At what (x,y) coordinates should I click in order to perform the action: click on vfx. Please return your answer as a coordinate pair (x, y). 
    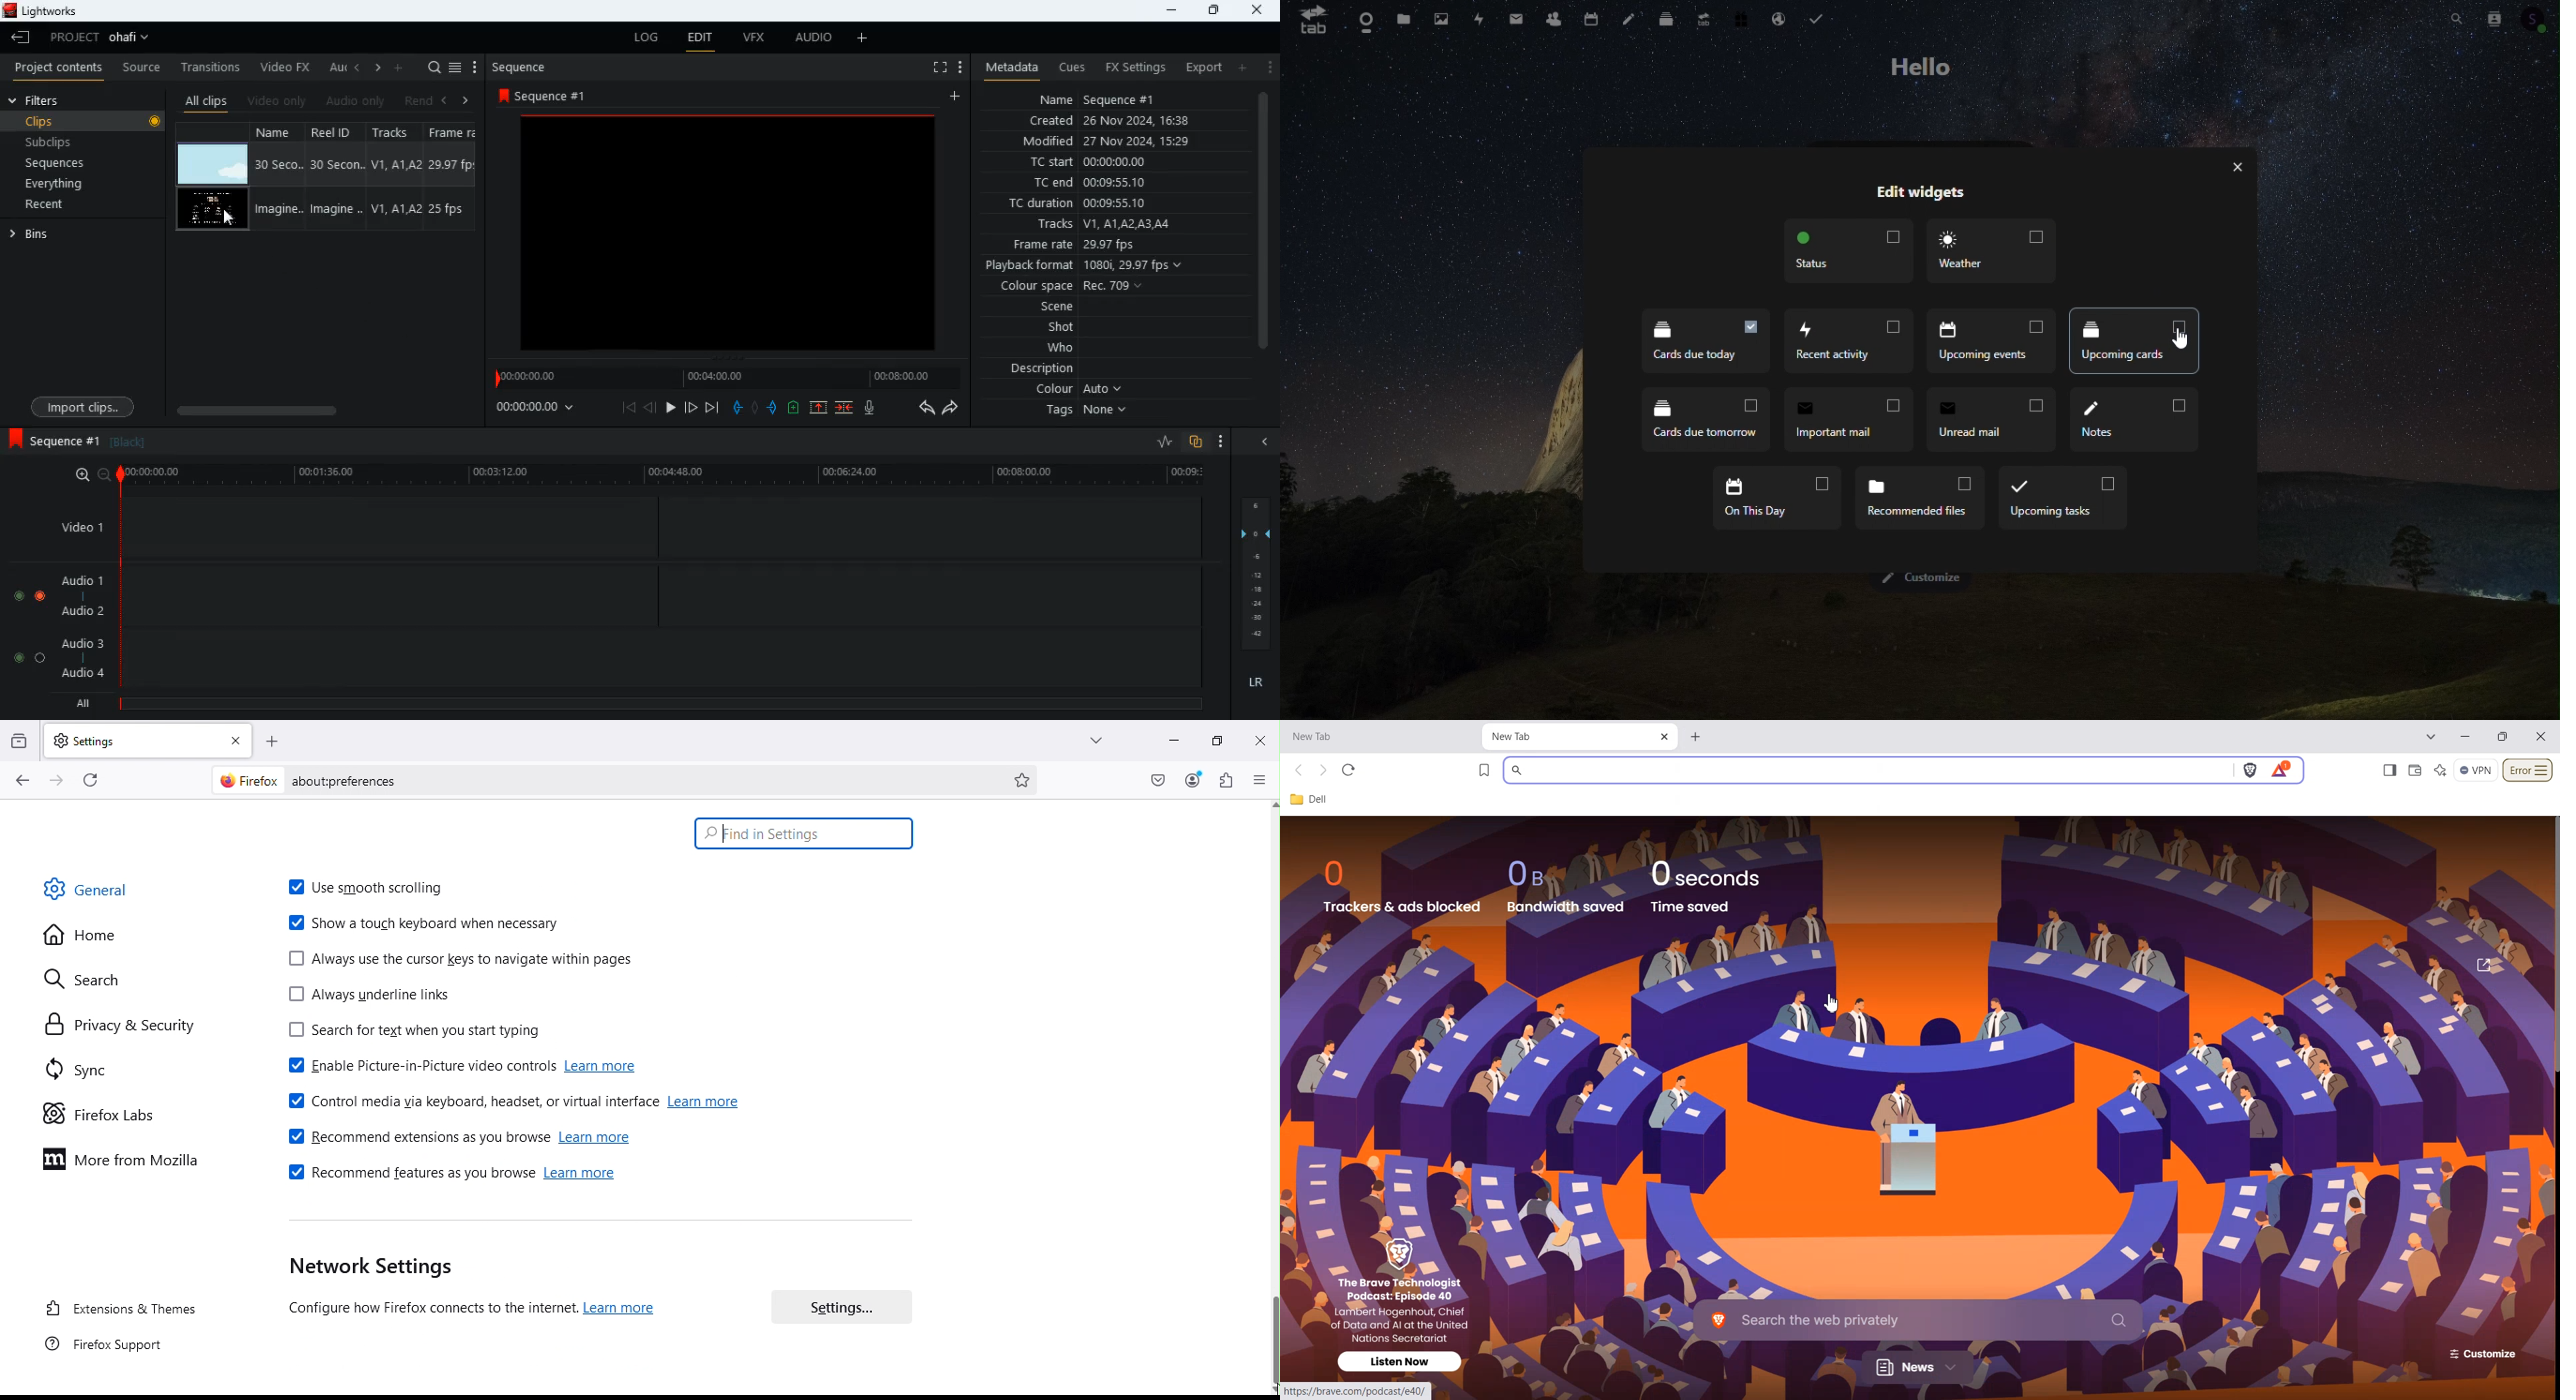
    Looking at the image, I should click on (752, 39).